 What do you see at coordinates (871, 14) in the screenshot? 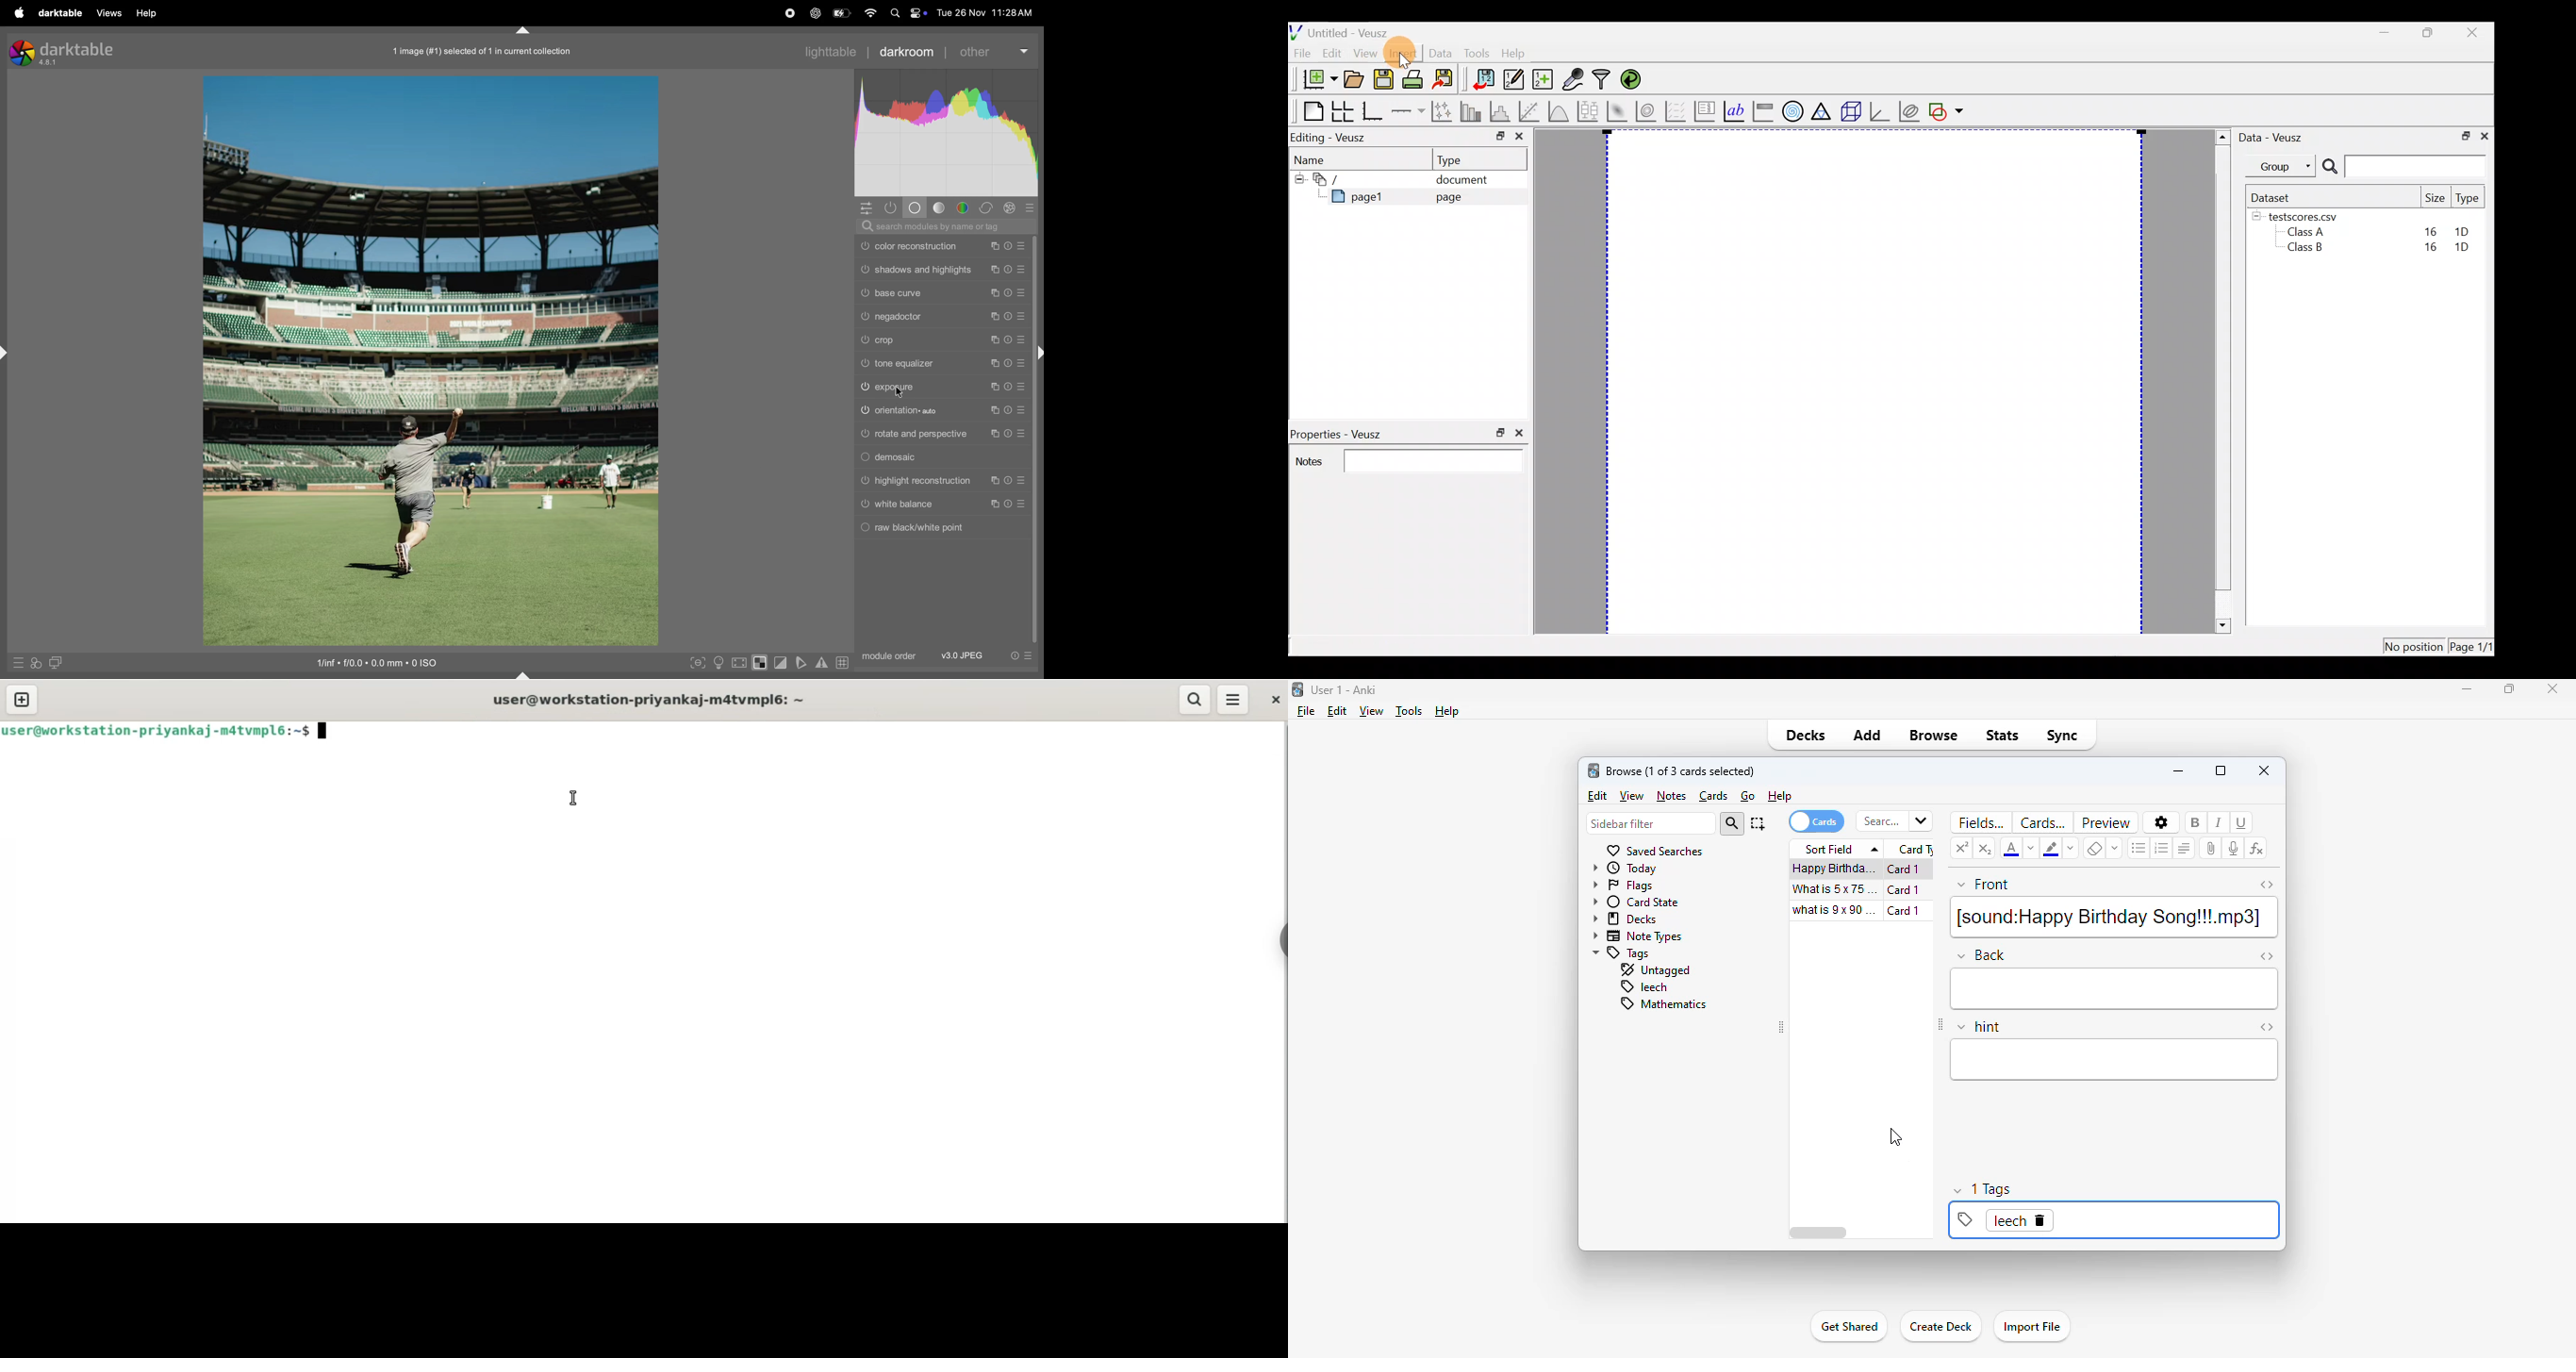
I see `wifi` at bounding box center [871, 14].